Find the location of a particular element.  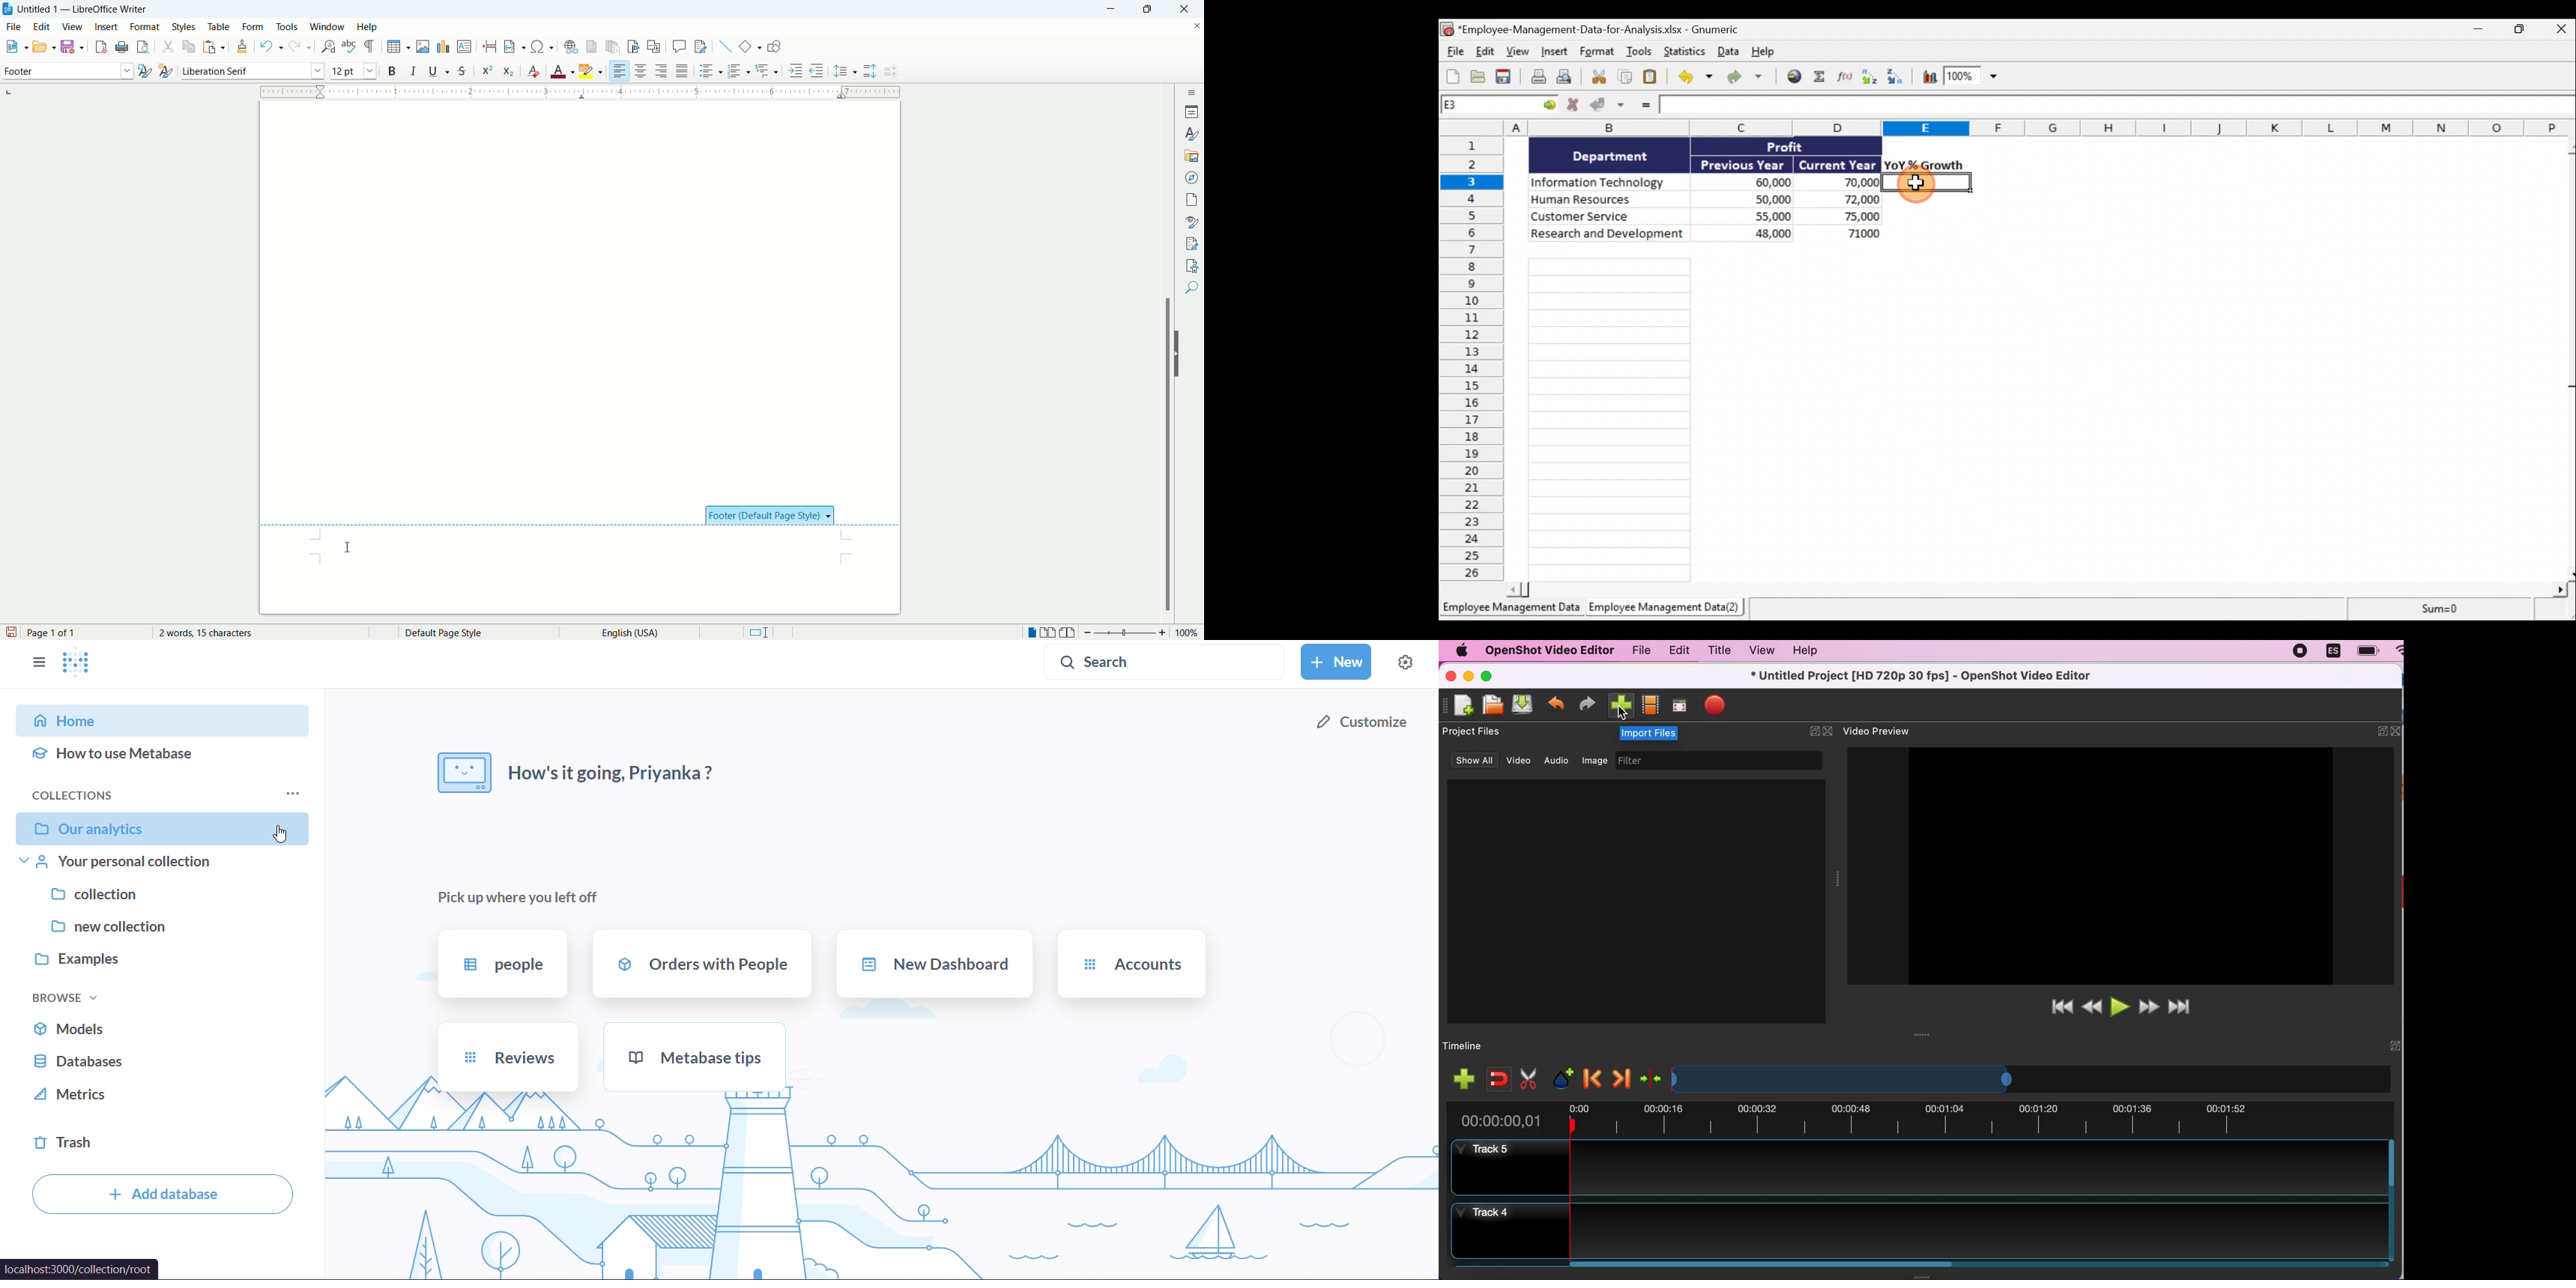

decrease paragraph spacing is located at coordinates (891, 72).